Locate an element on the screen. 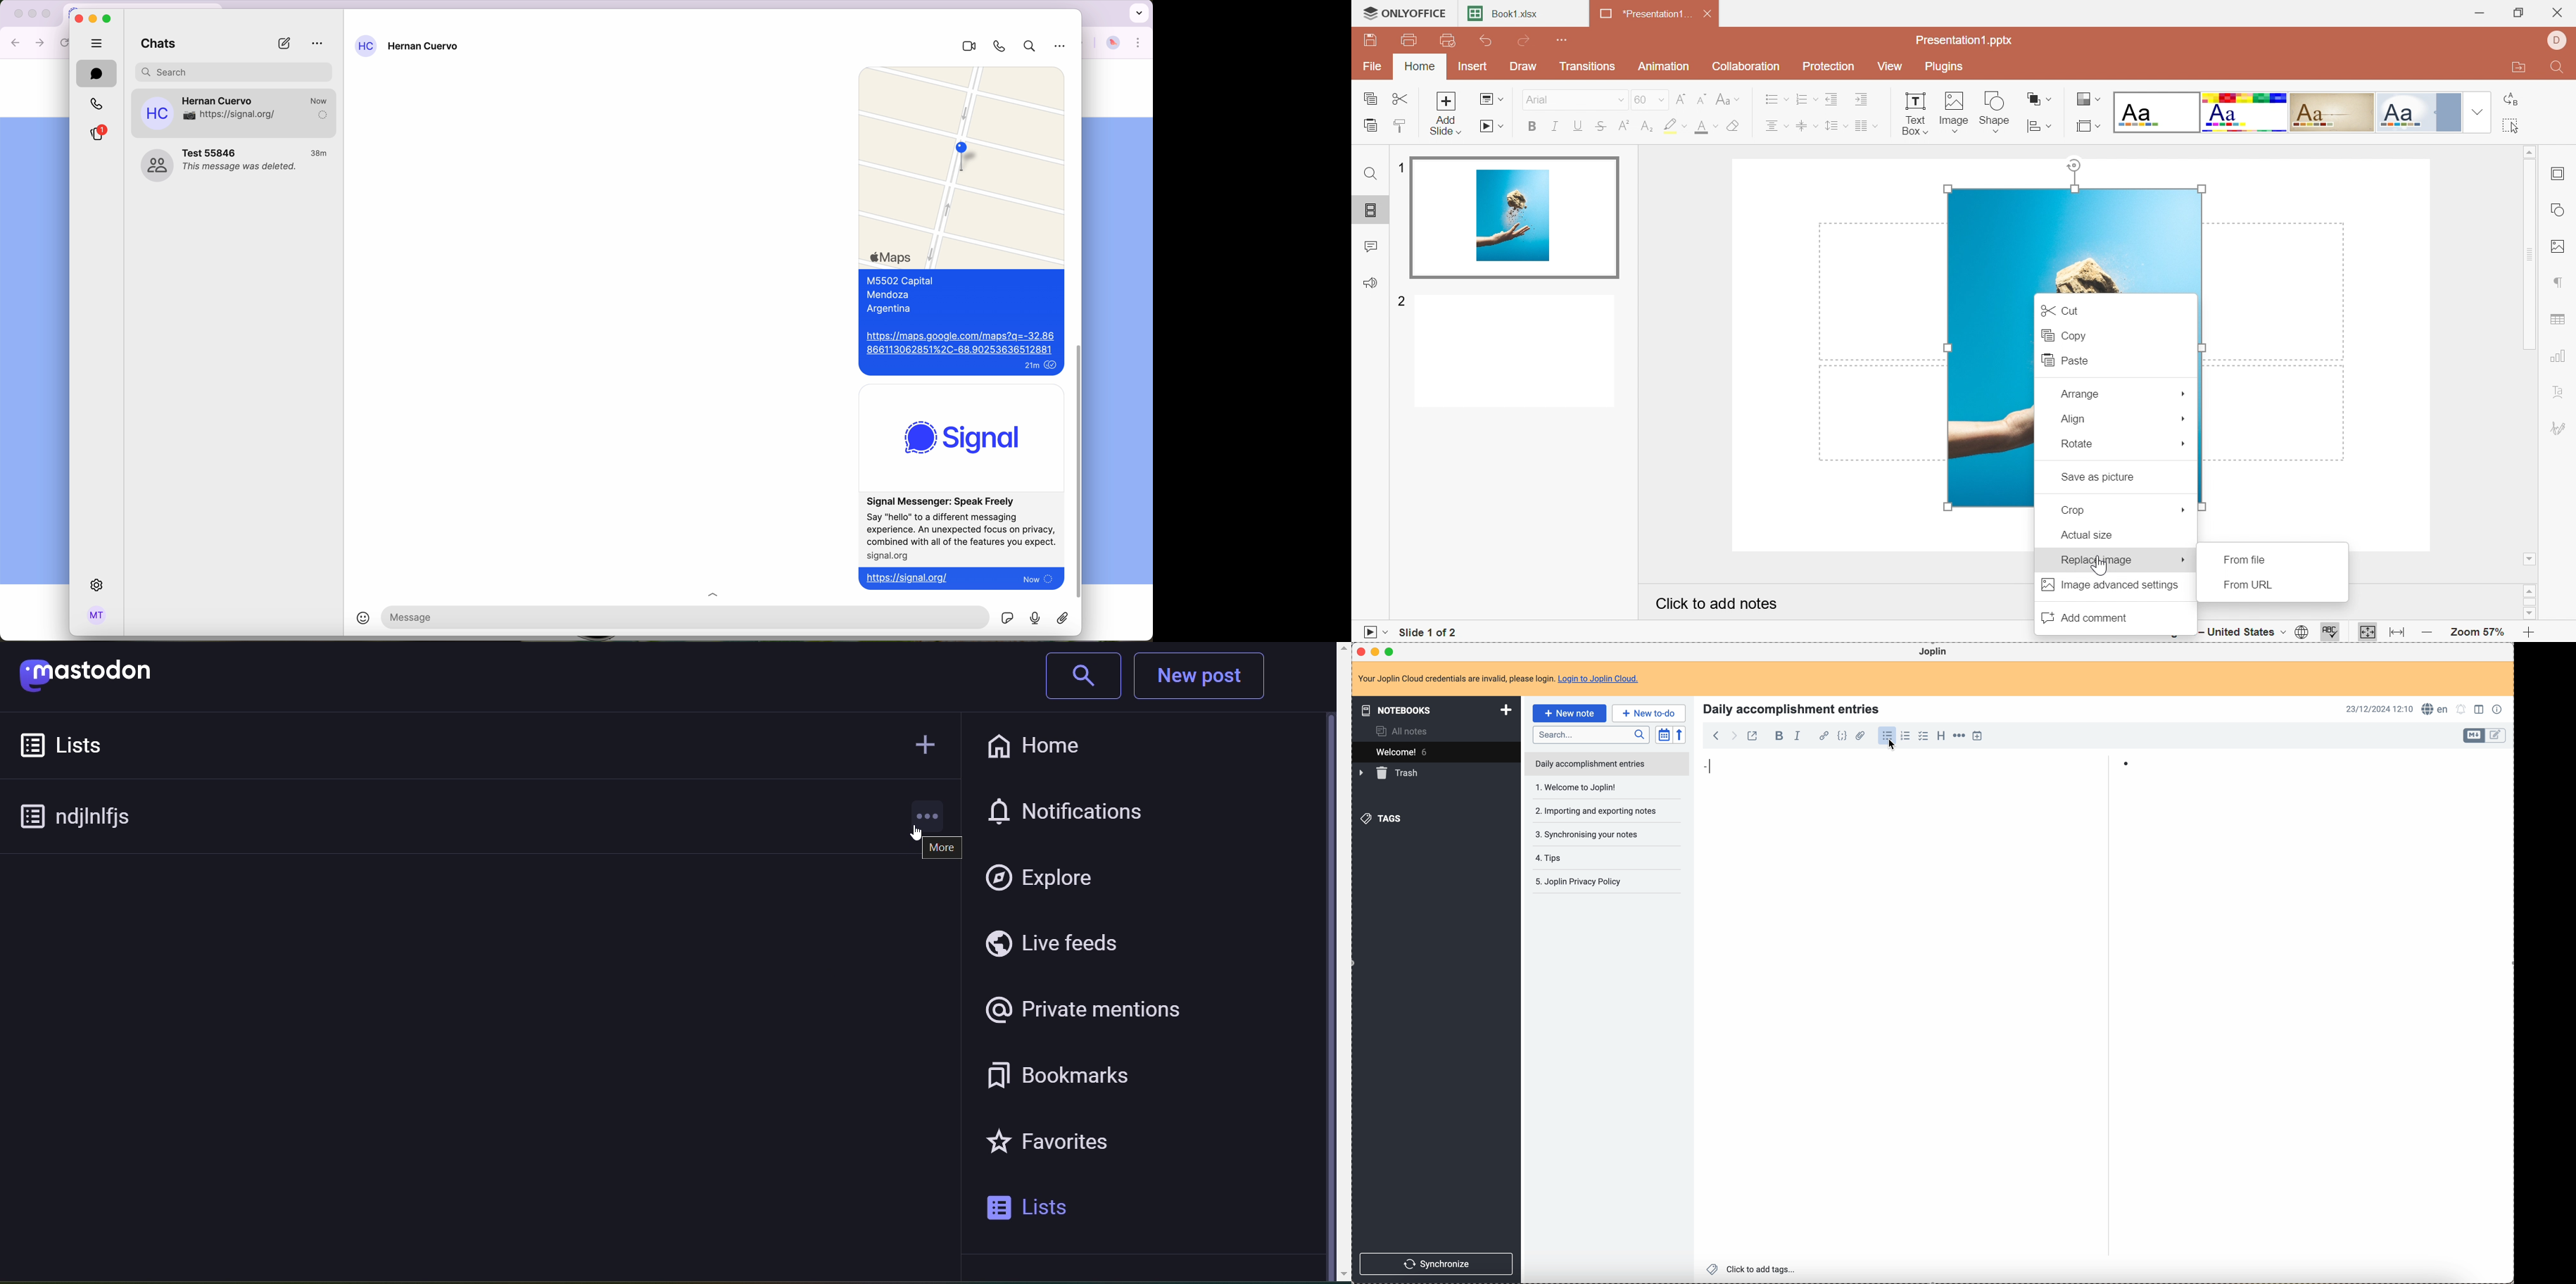  item is located at coordinates (1919, 764).